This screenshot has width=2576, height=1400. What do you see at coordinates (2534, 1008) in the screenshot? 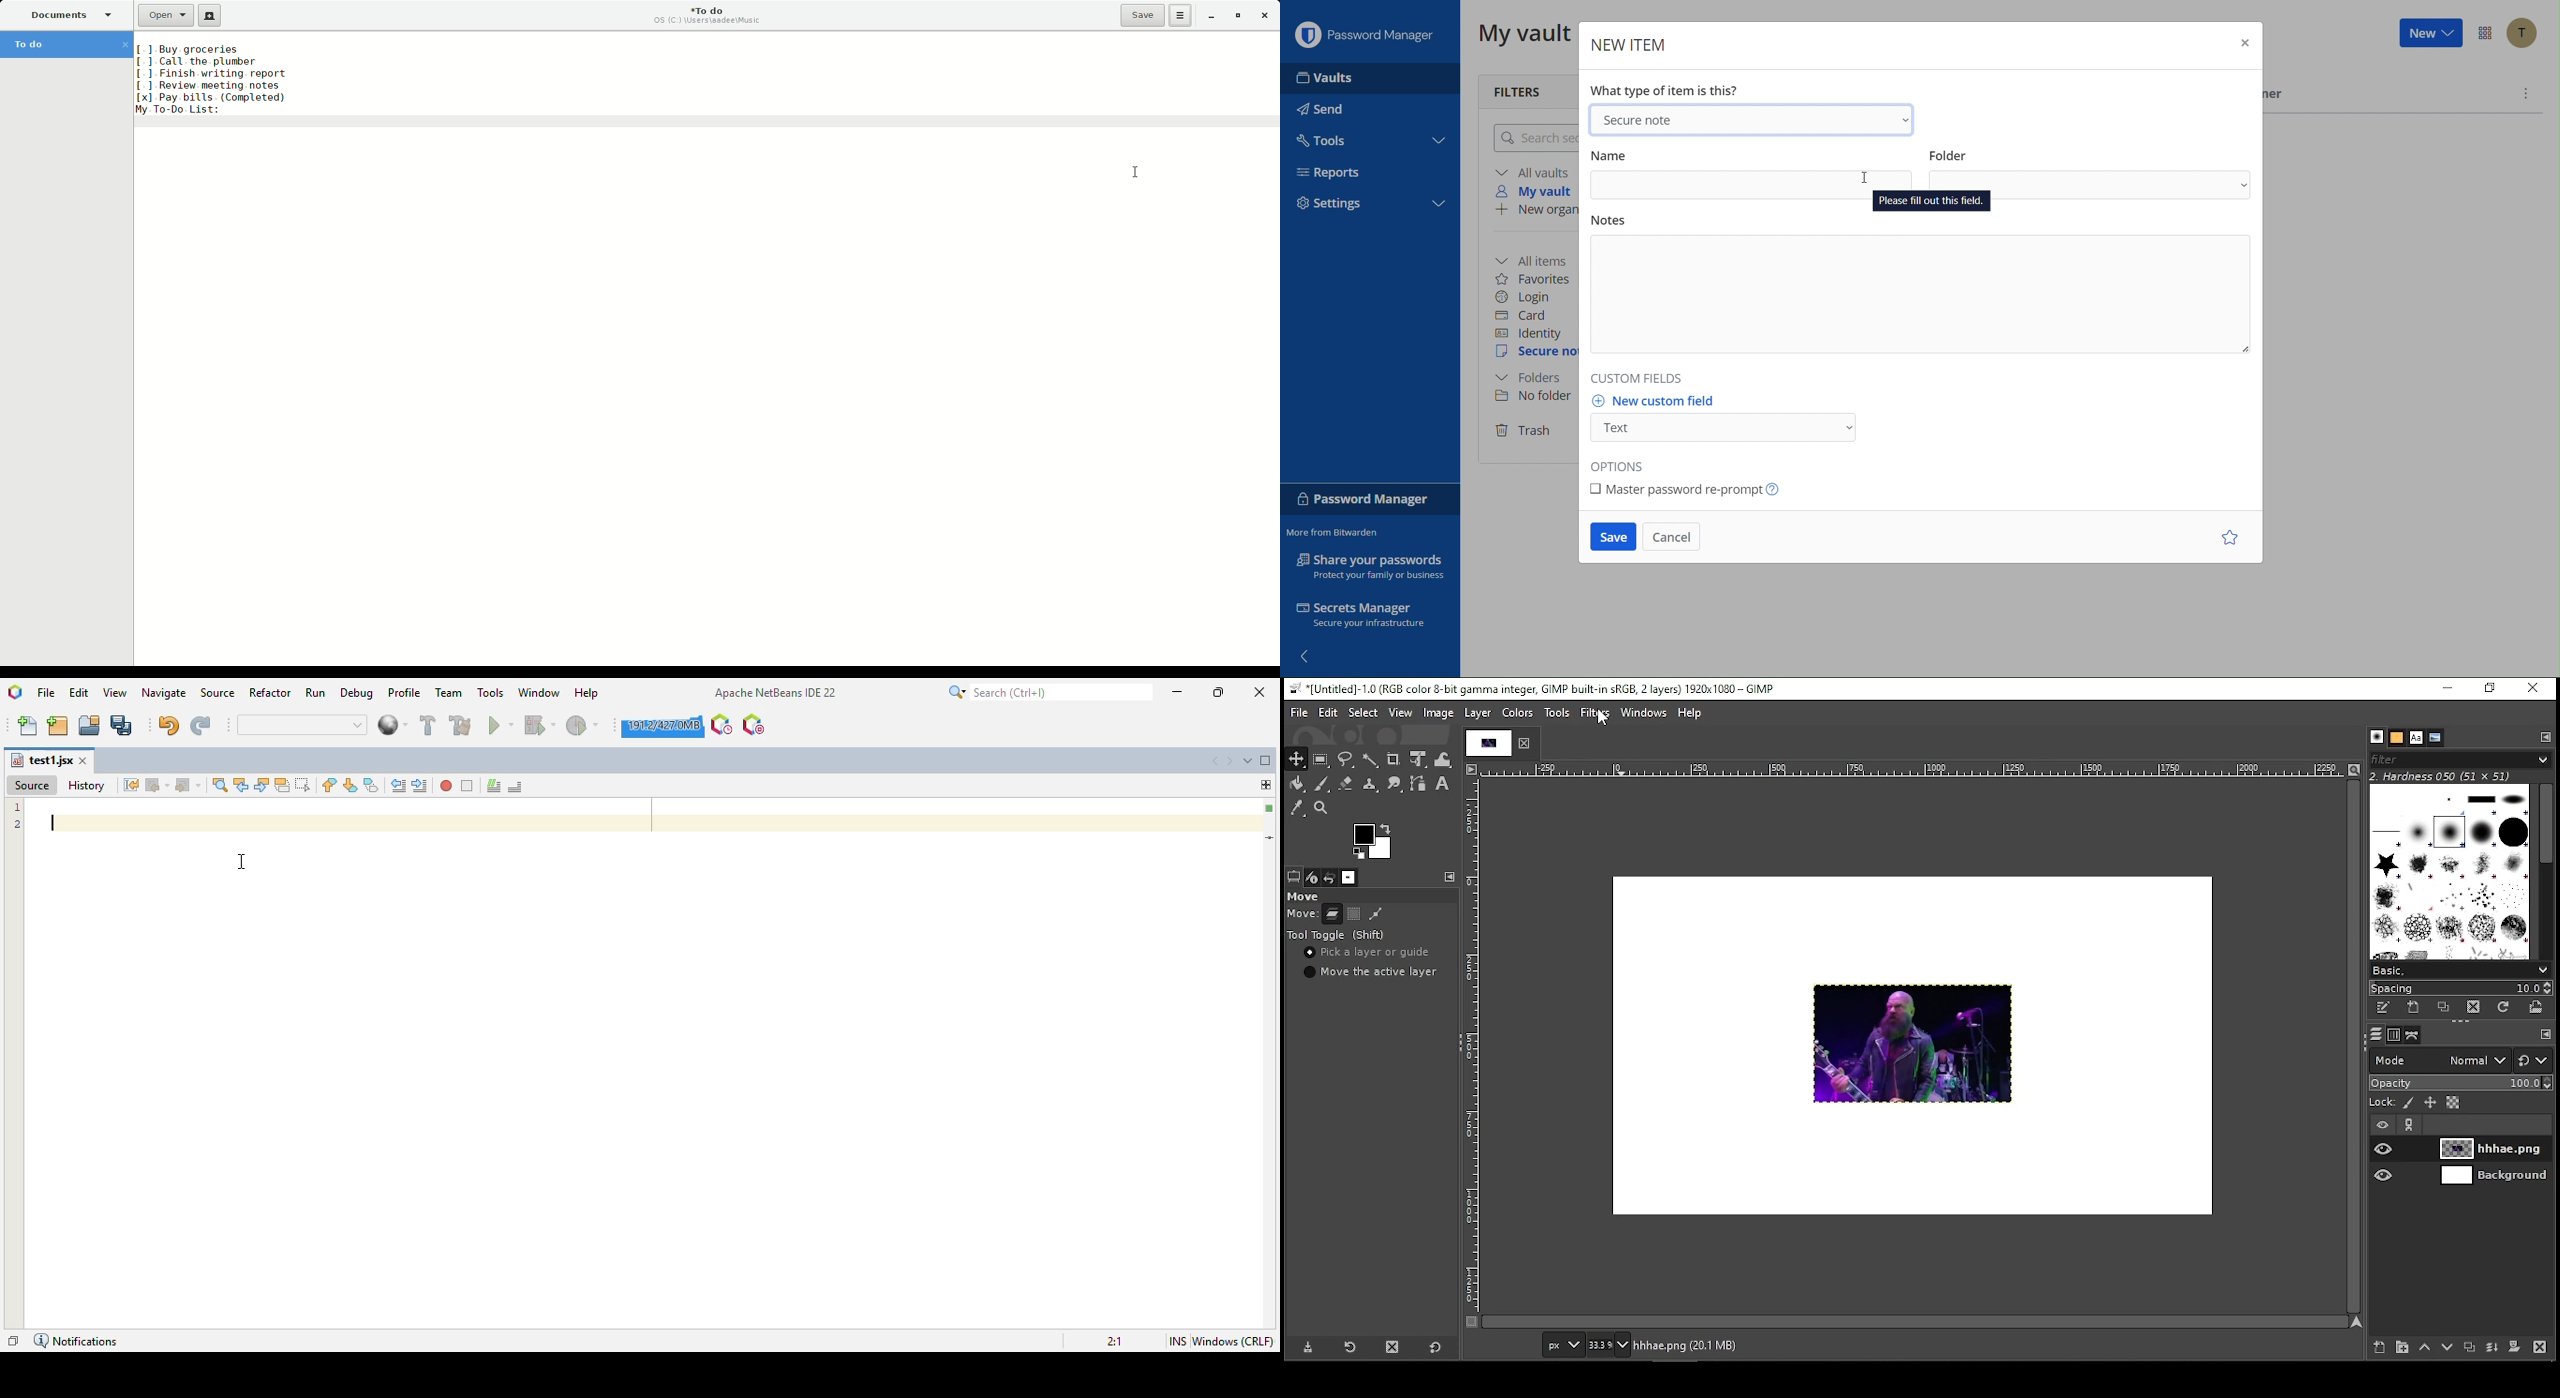
I see `open brush as image` at bounding box center [2534, 1008].